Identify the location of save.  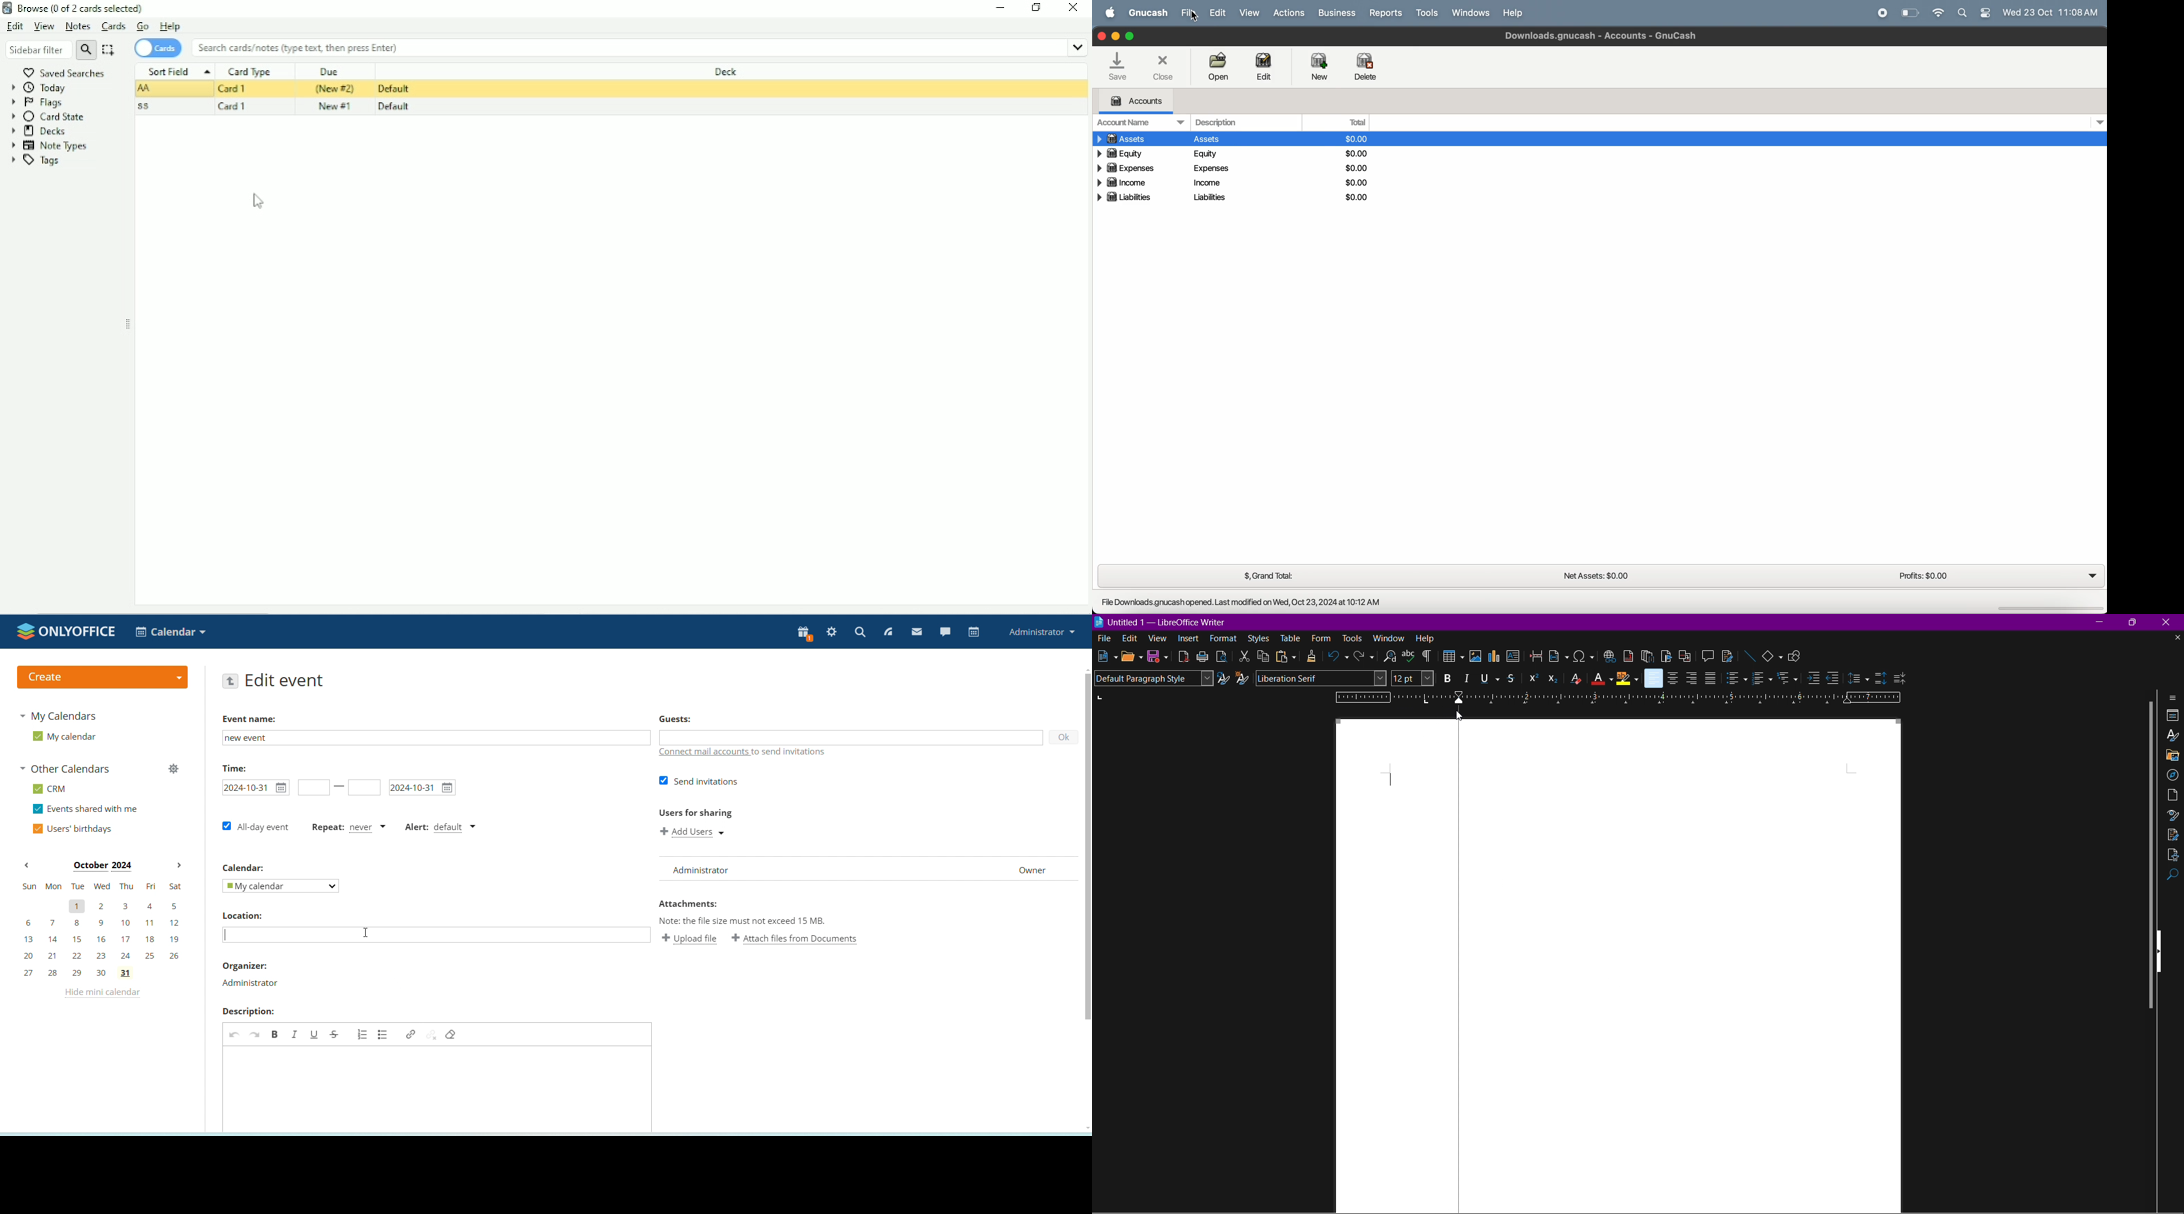
(1116, 67).